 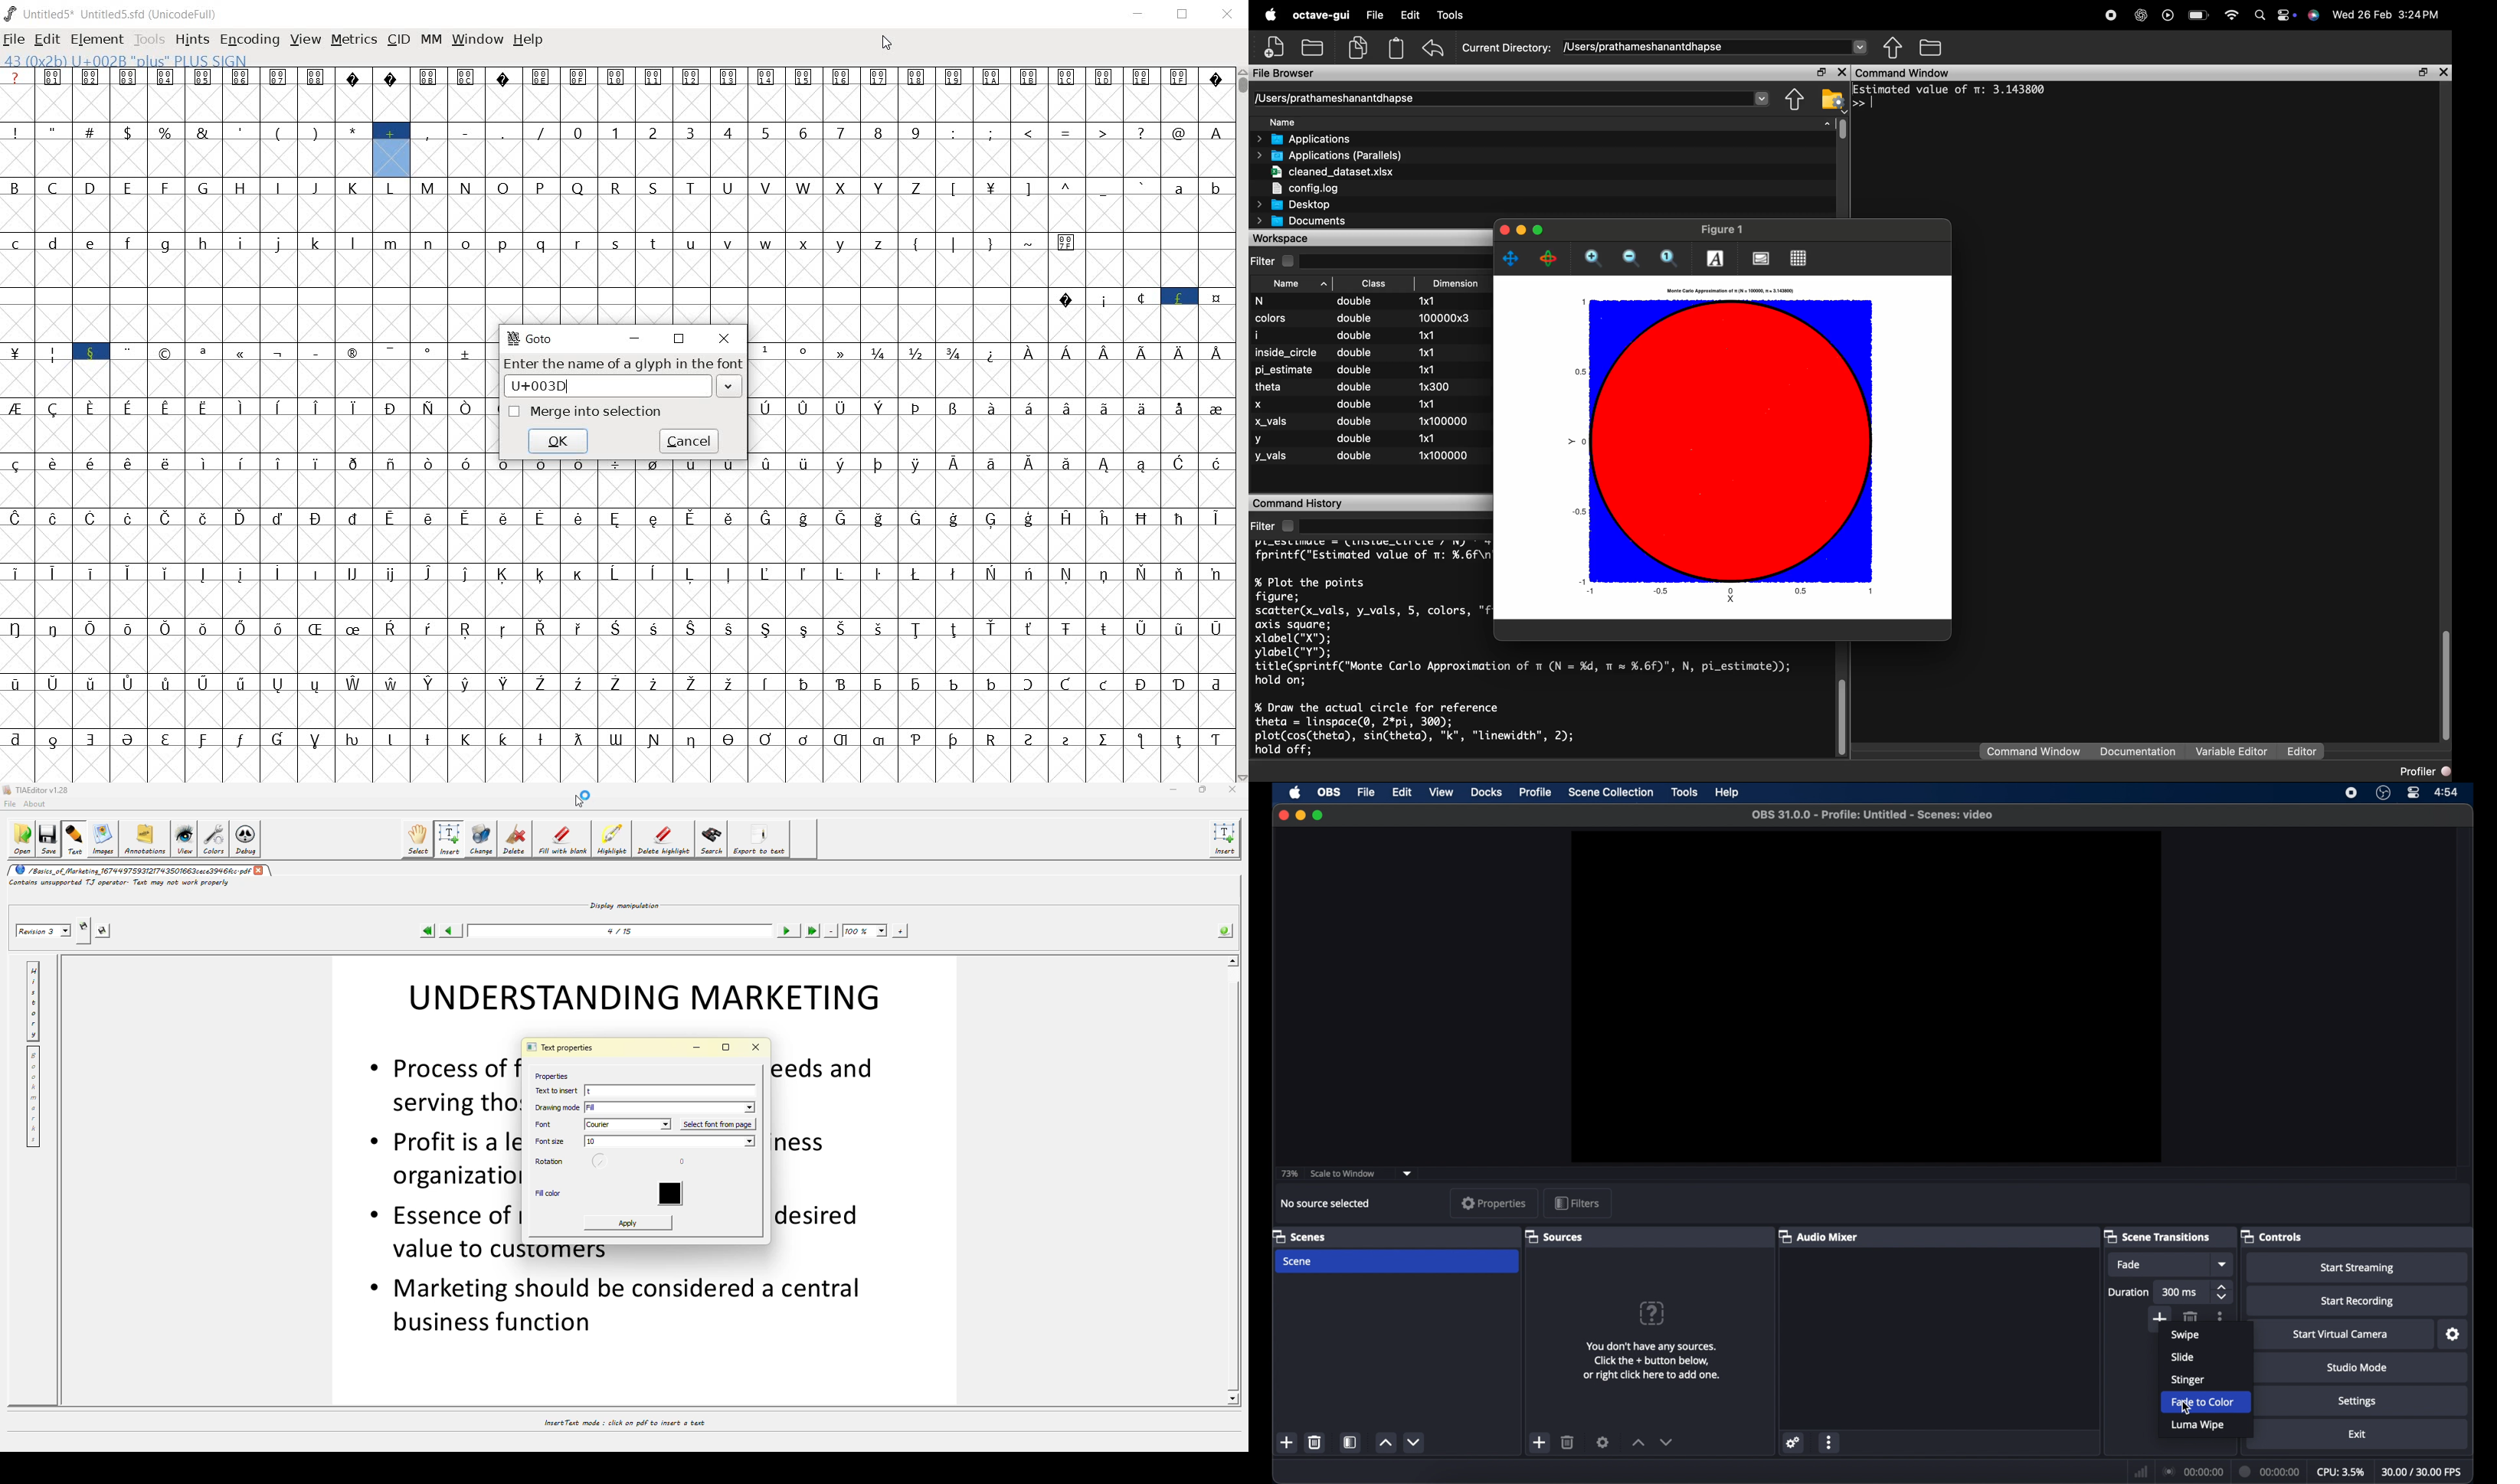 I want to click on merge into selection, so click(x=585, y=412).